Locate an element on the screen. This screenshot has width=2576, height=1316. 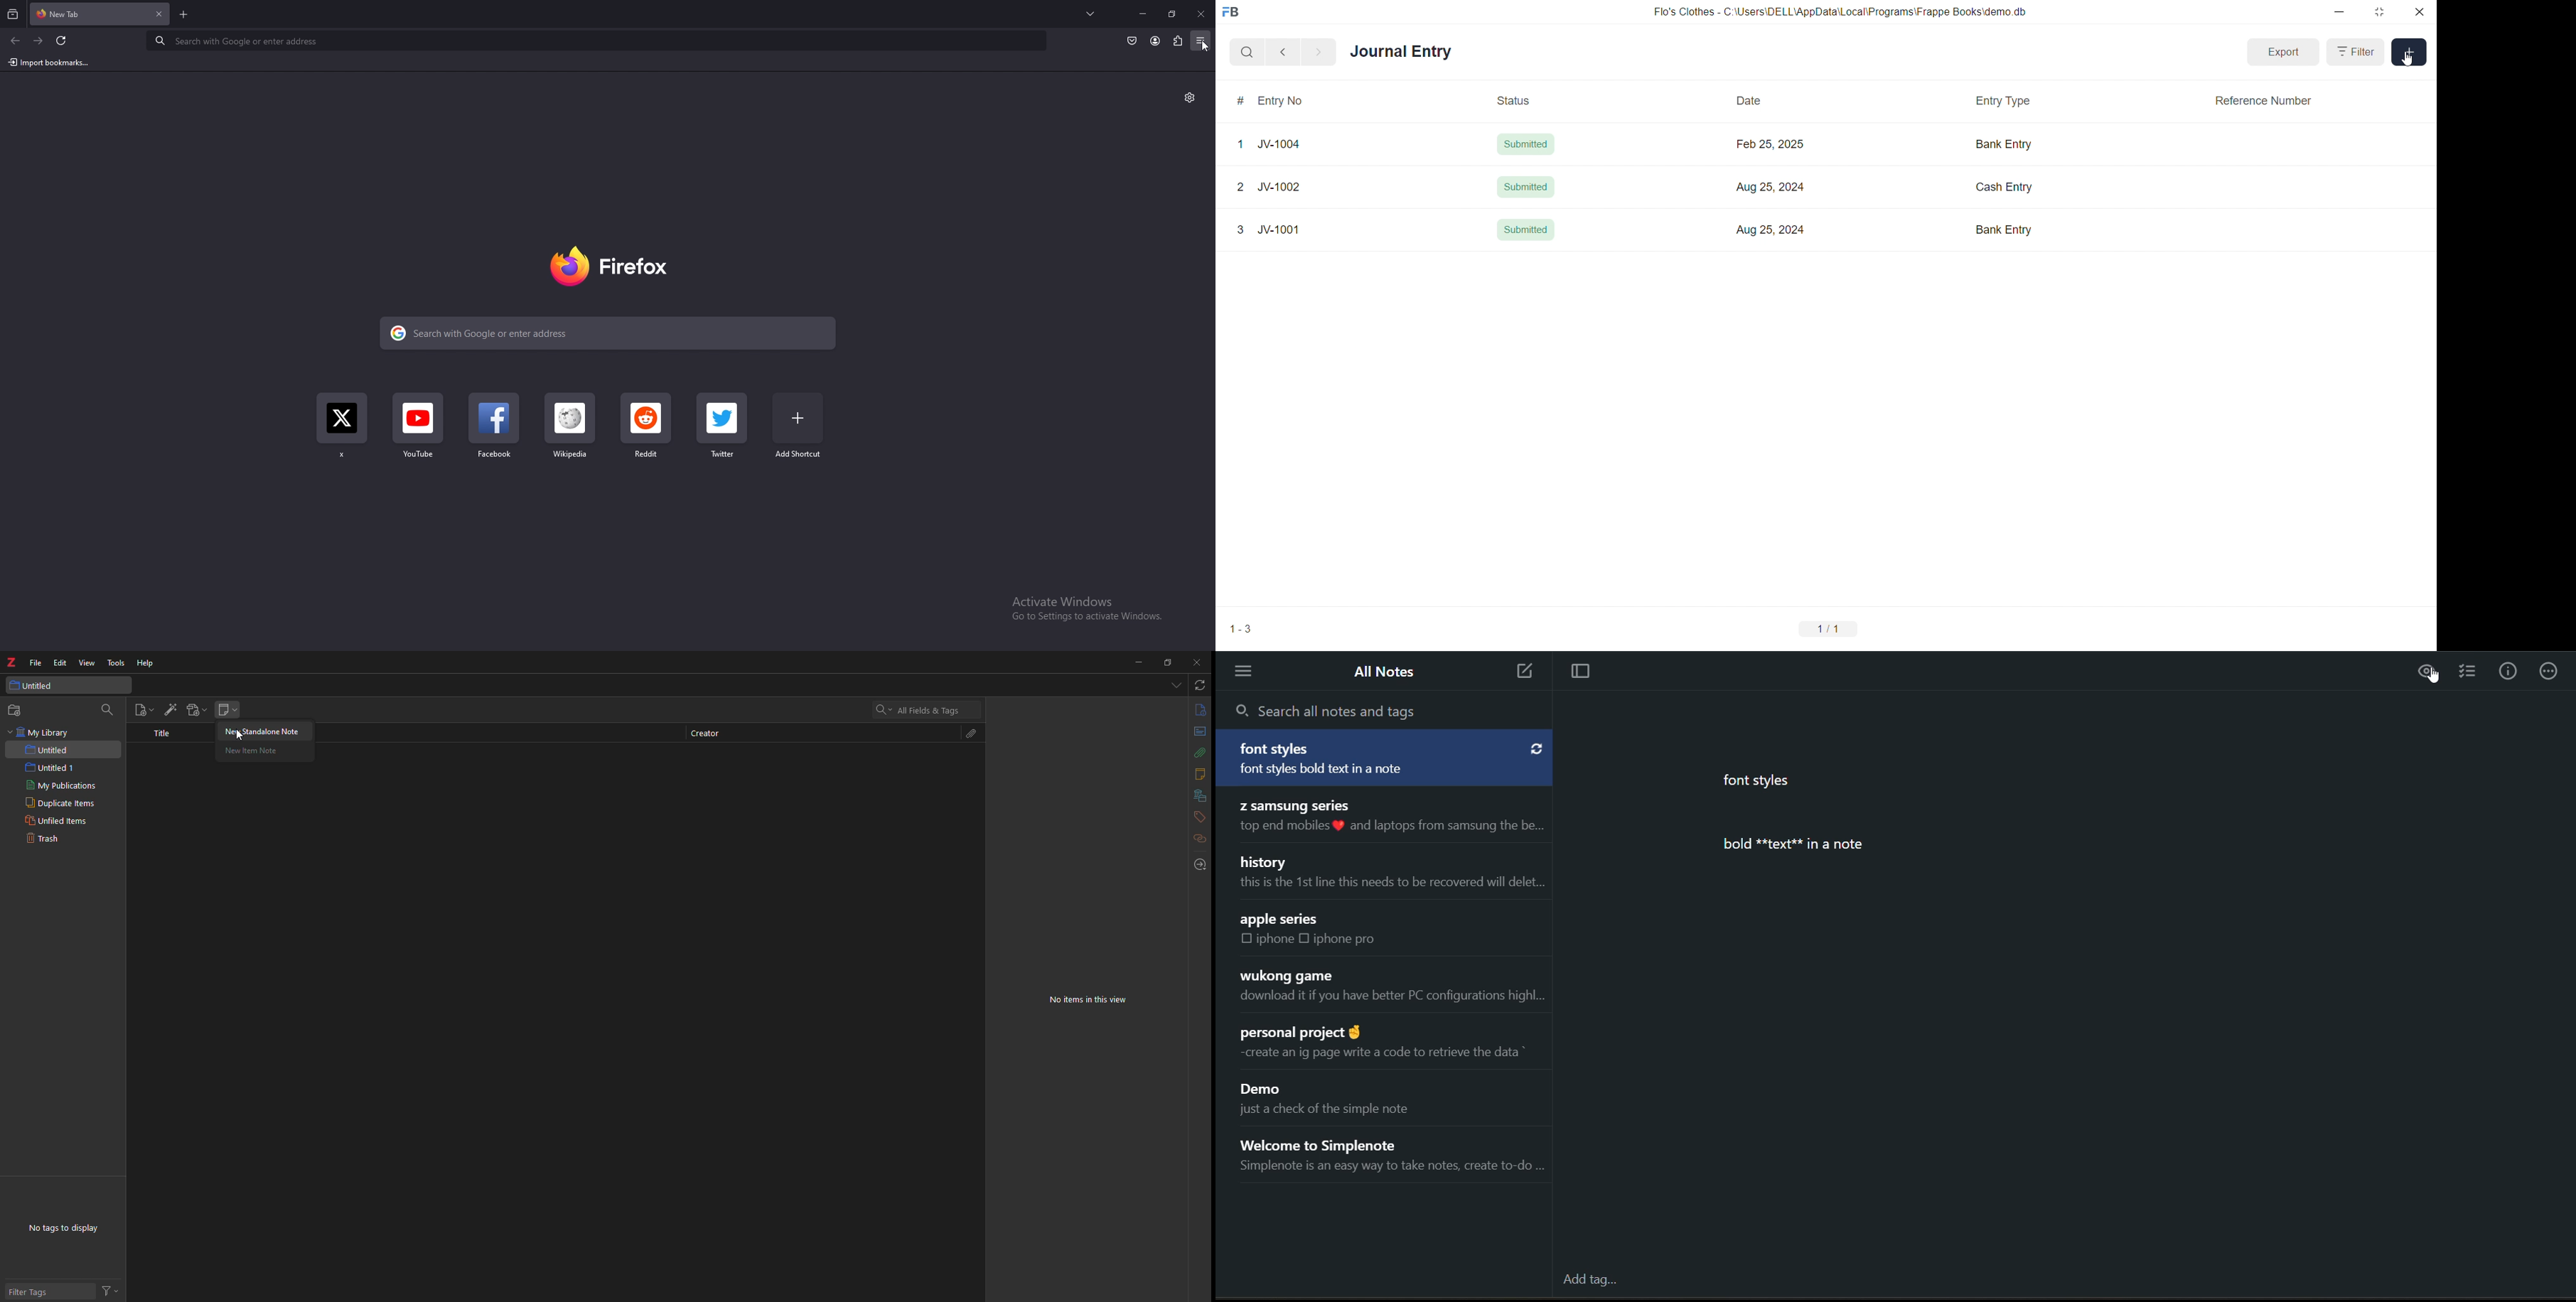
Entry No is located at coordinates (1284, 101).